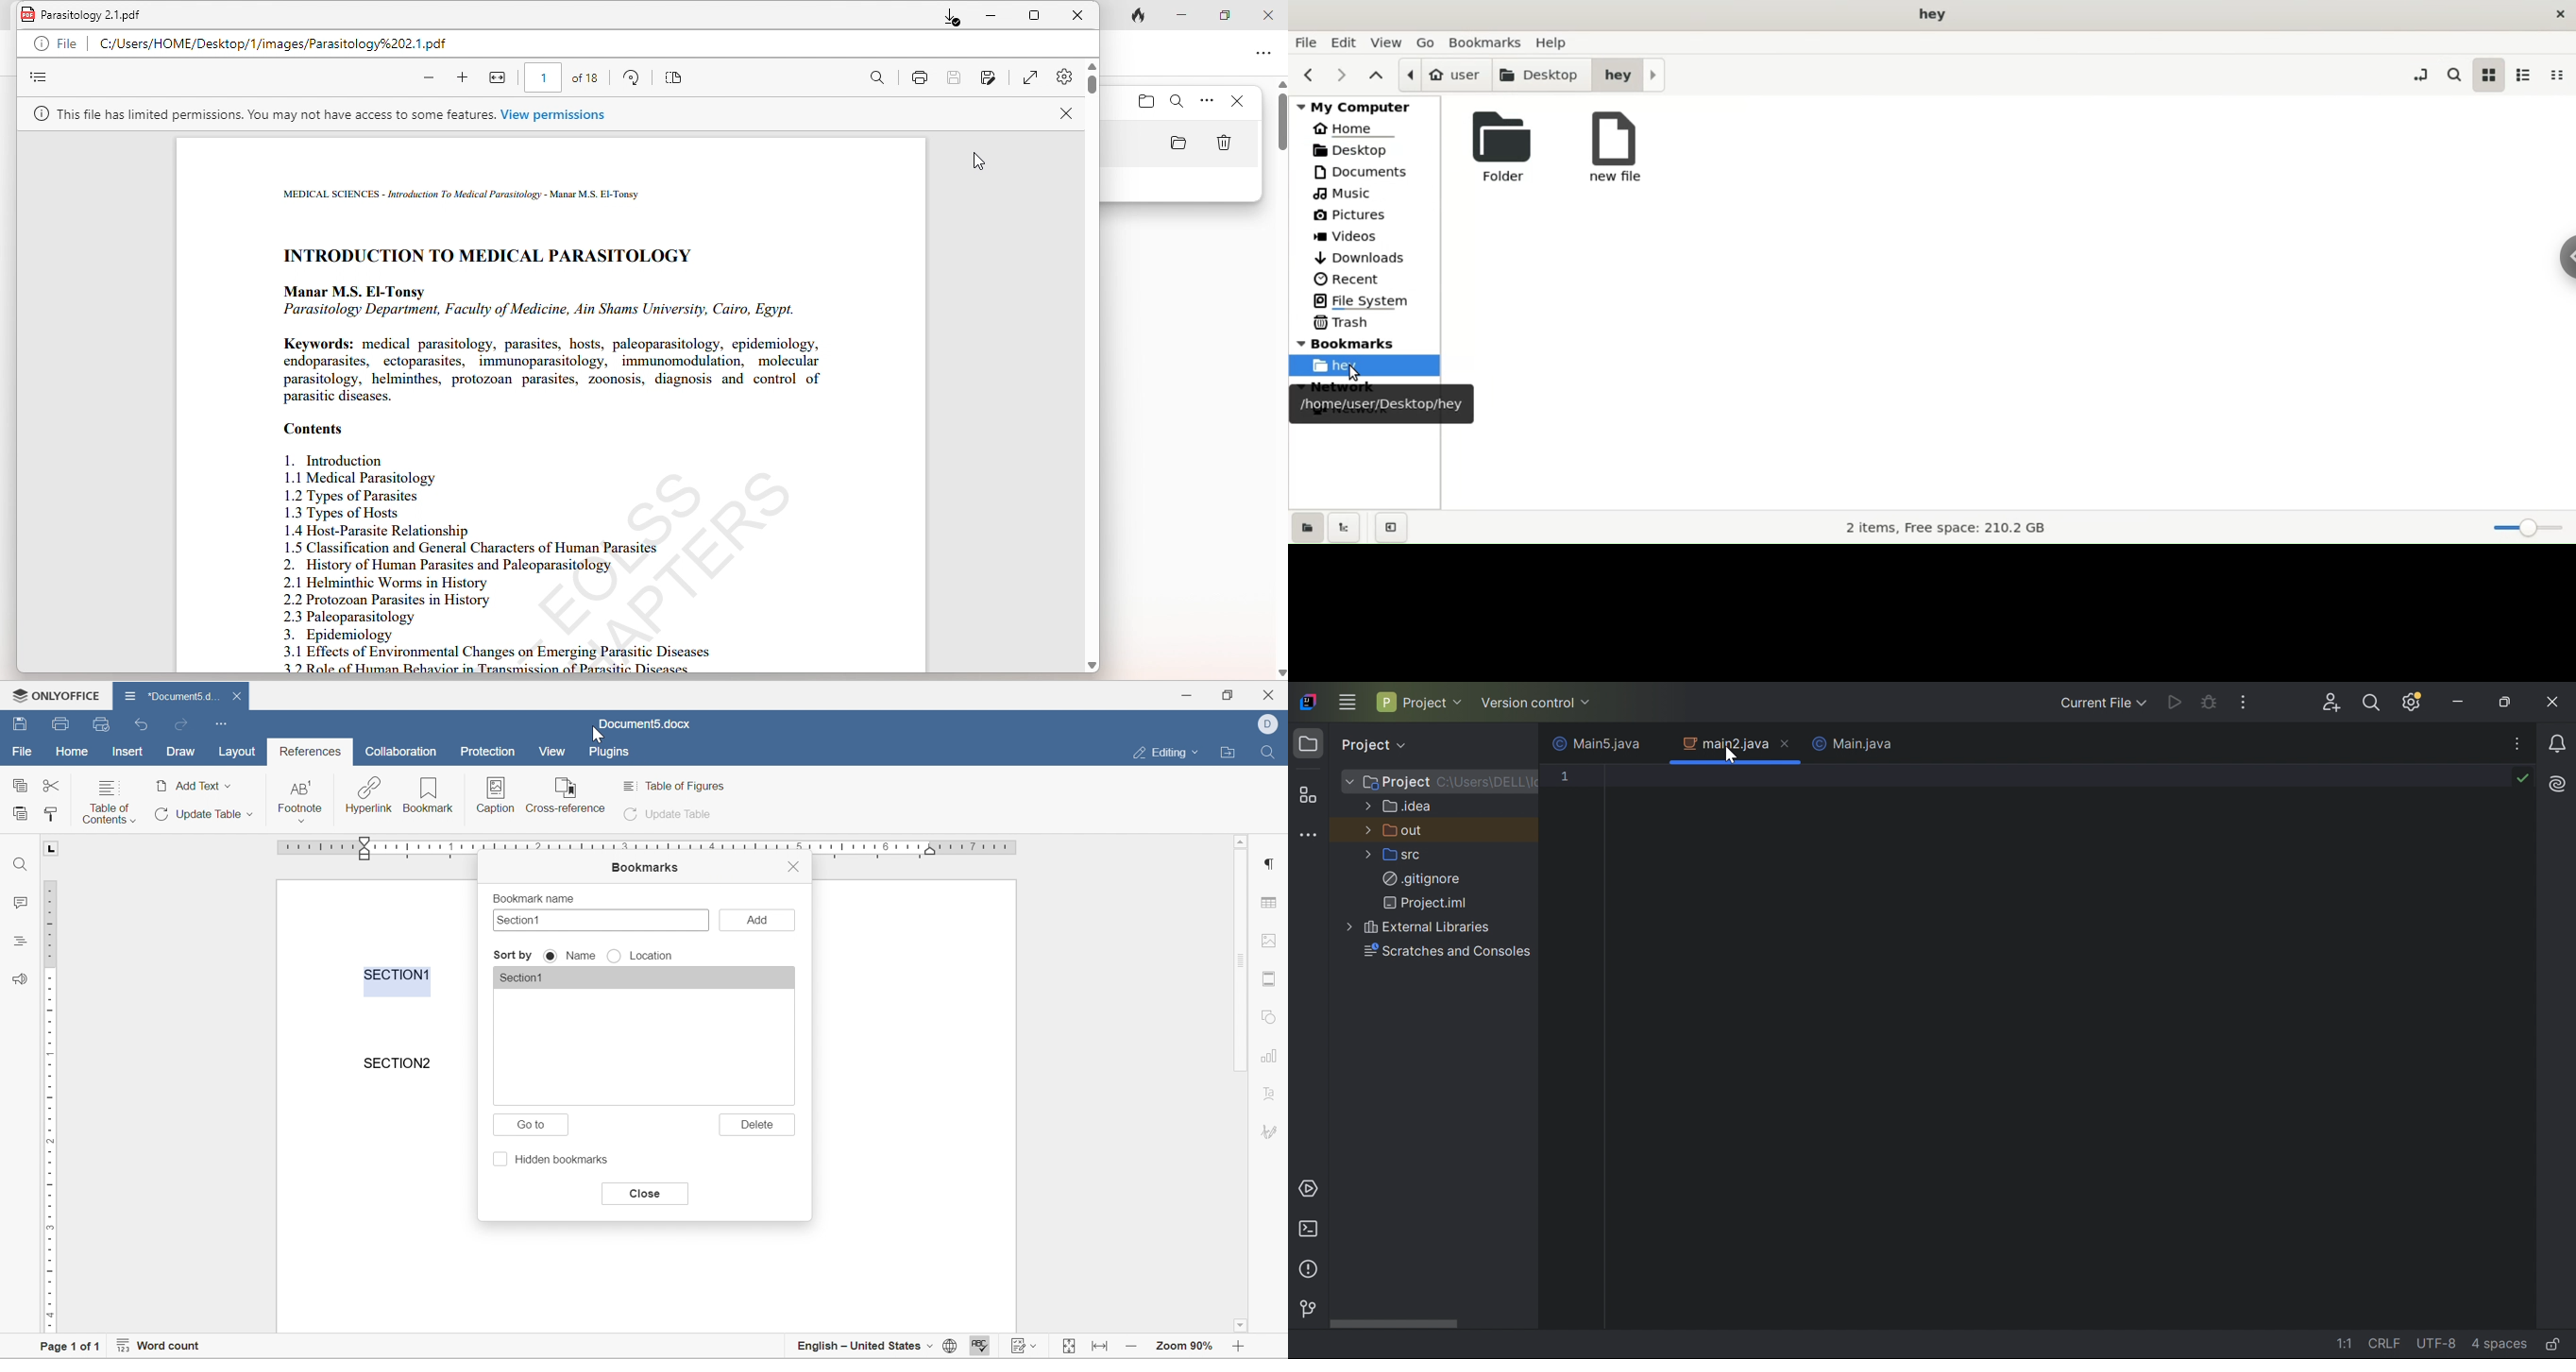 This screenshot has height=1372, width=2576. Describe the element at coordinates (143, 725) in the screenshot. I see `undo` at that location.